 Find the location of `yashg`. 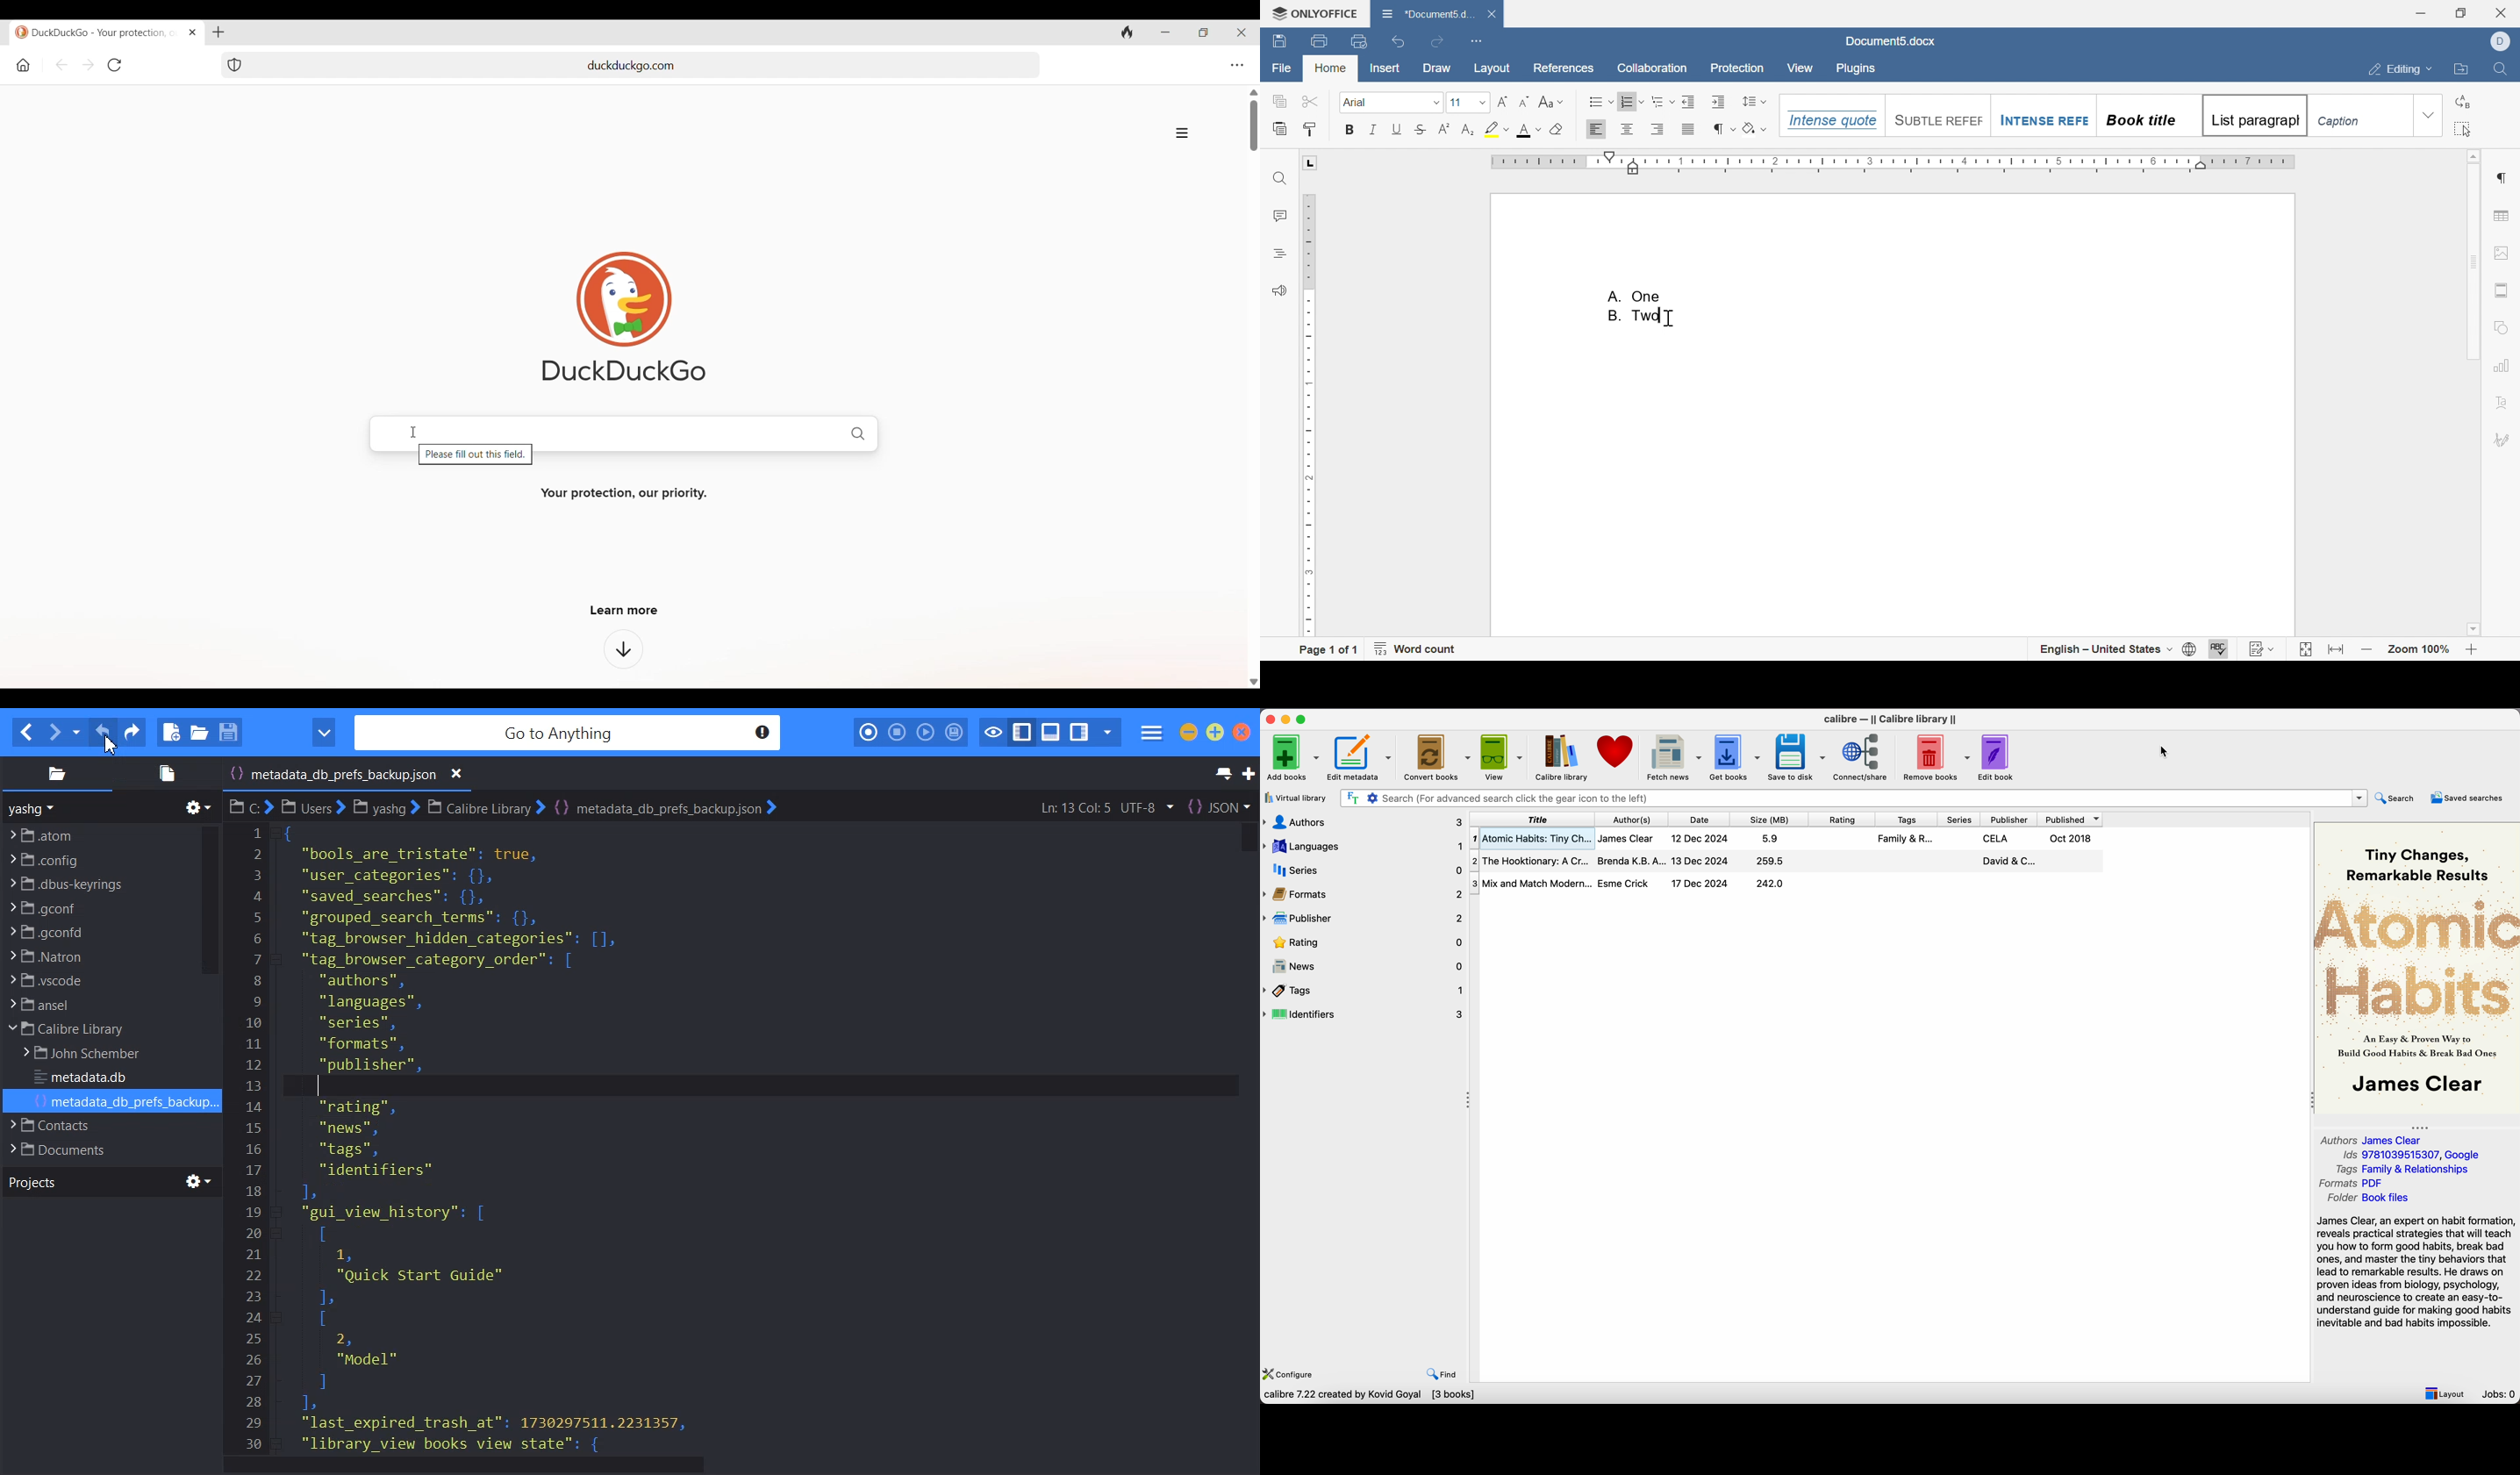

yashg is located at coordinates (34, 808).